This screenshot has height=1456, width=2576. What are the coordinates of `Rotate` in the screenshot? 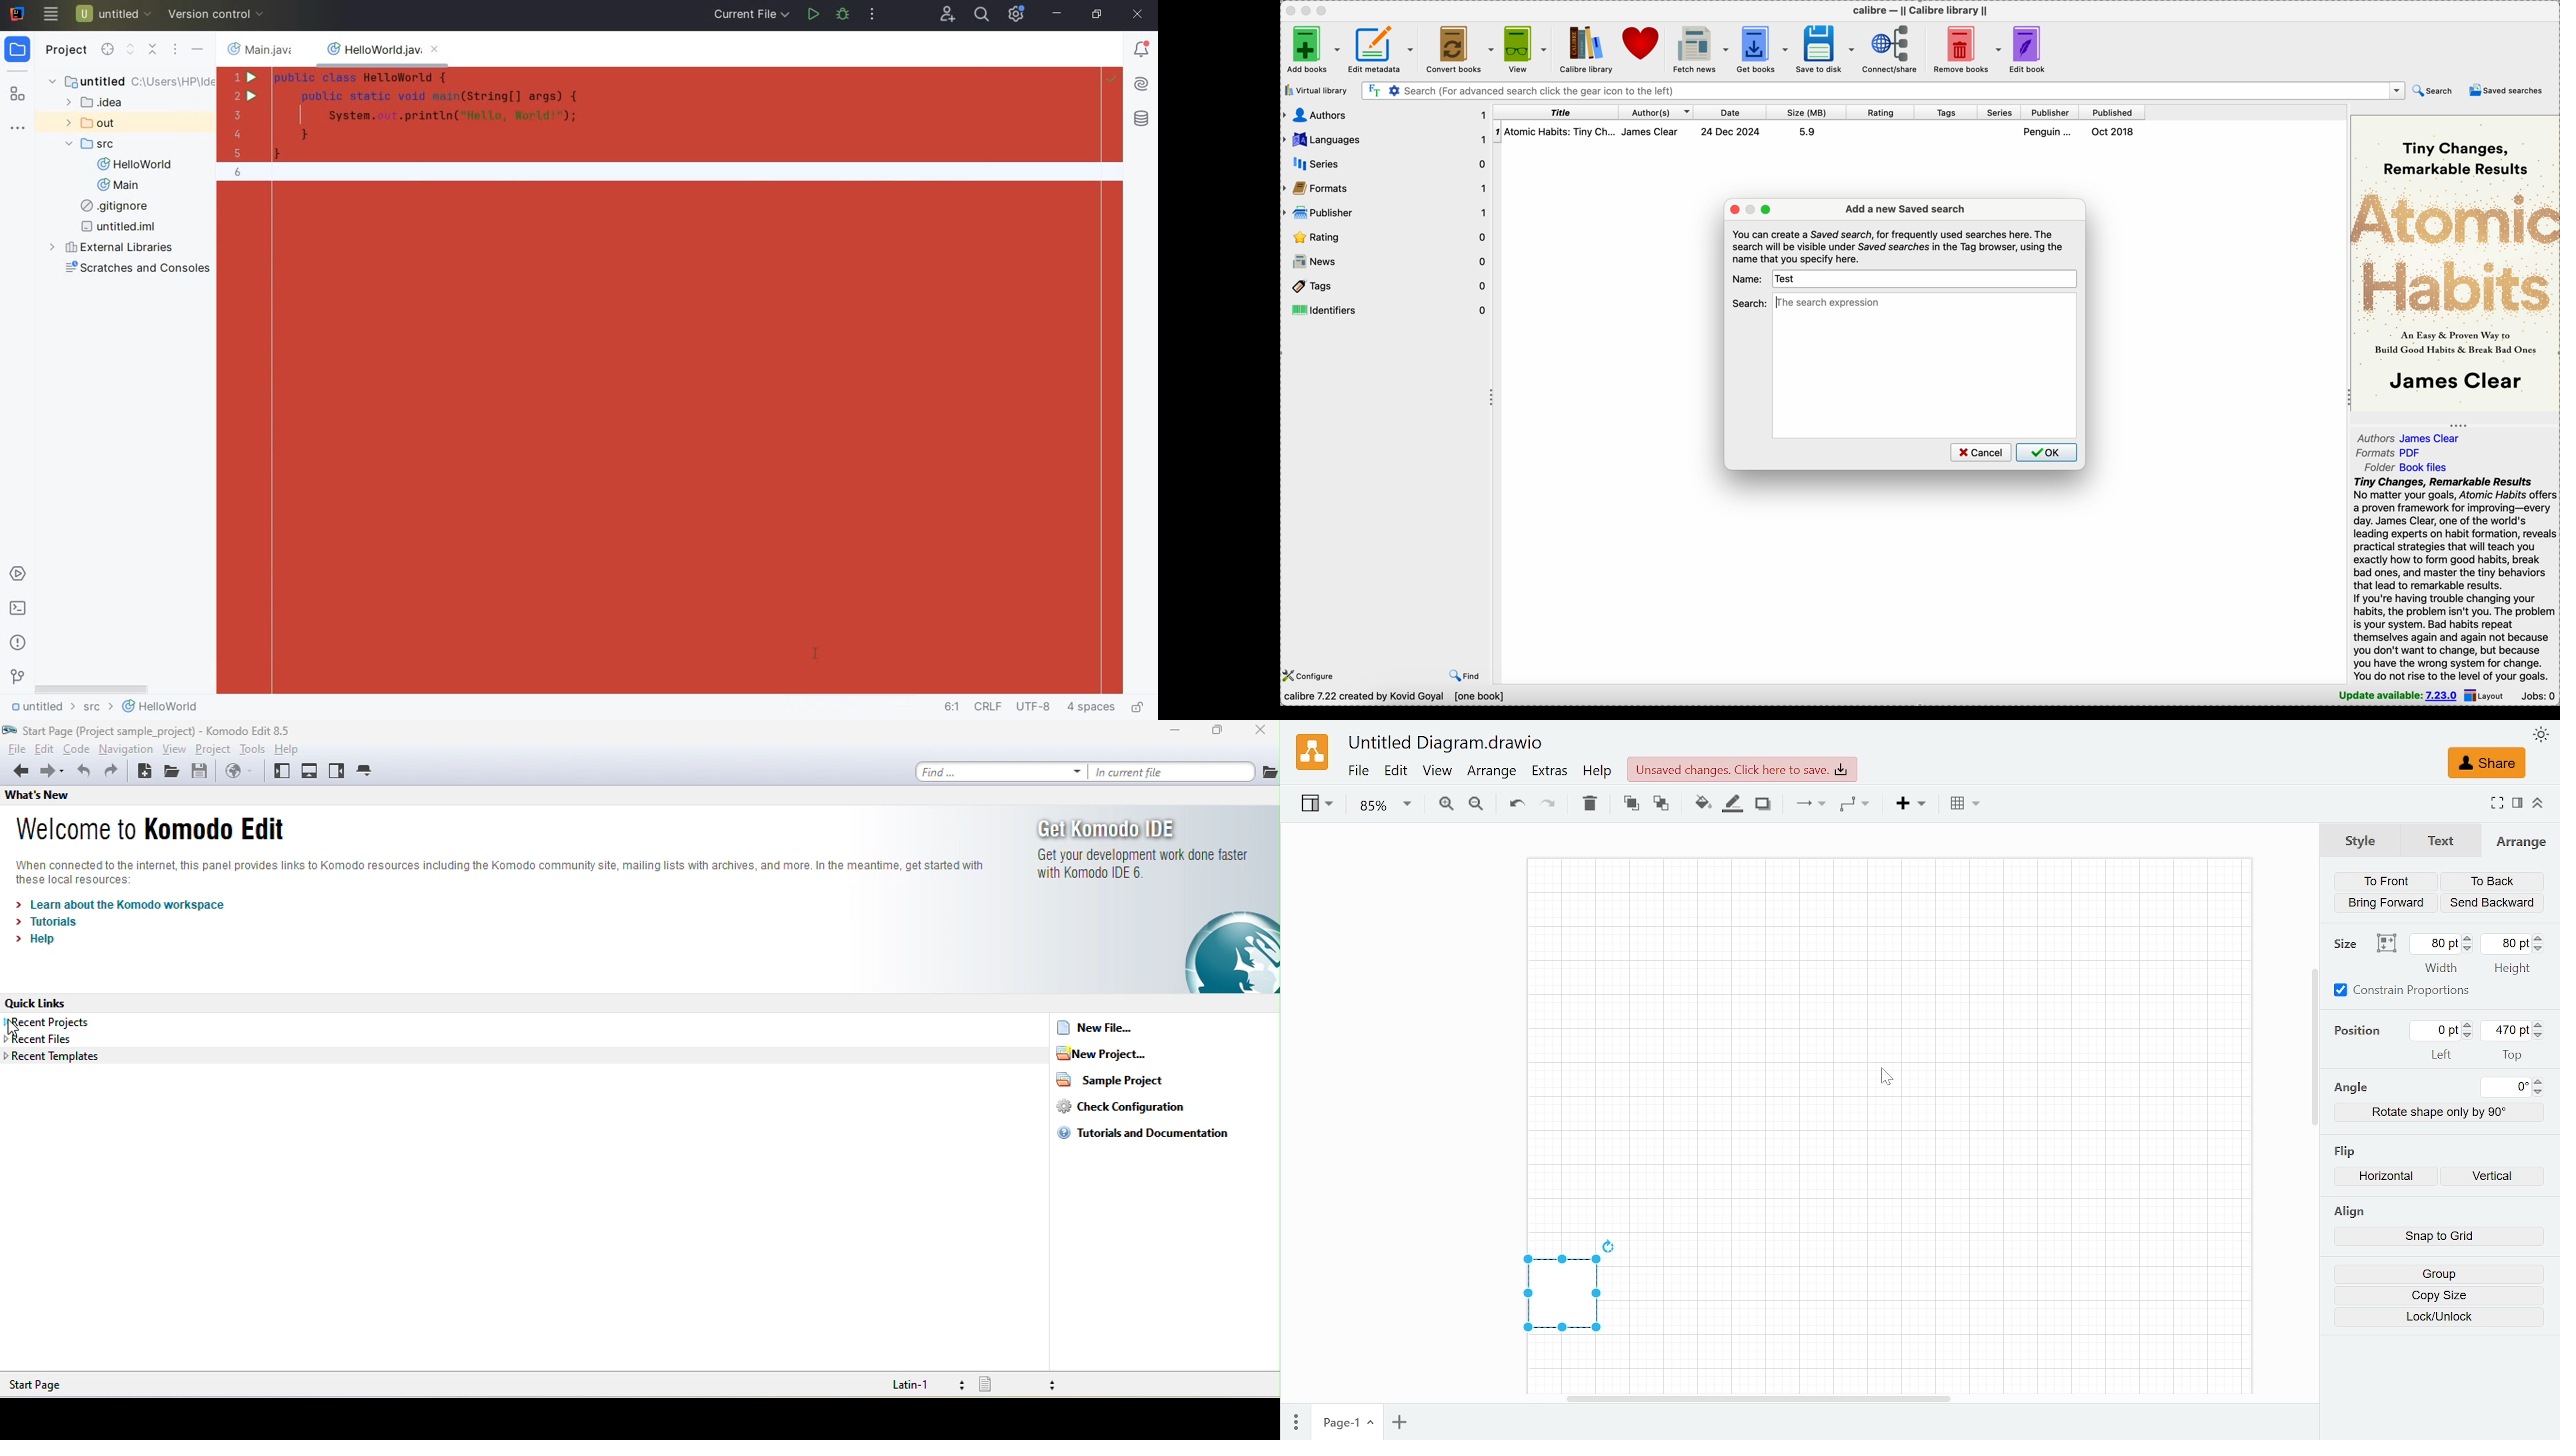 It's located at (1611, 1244).